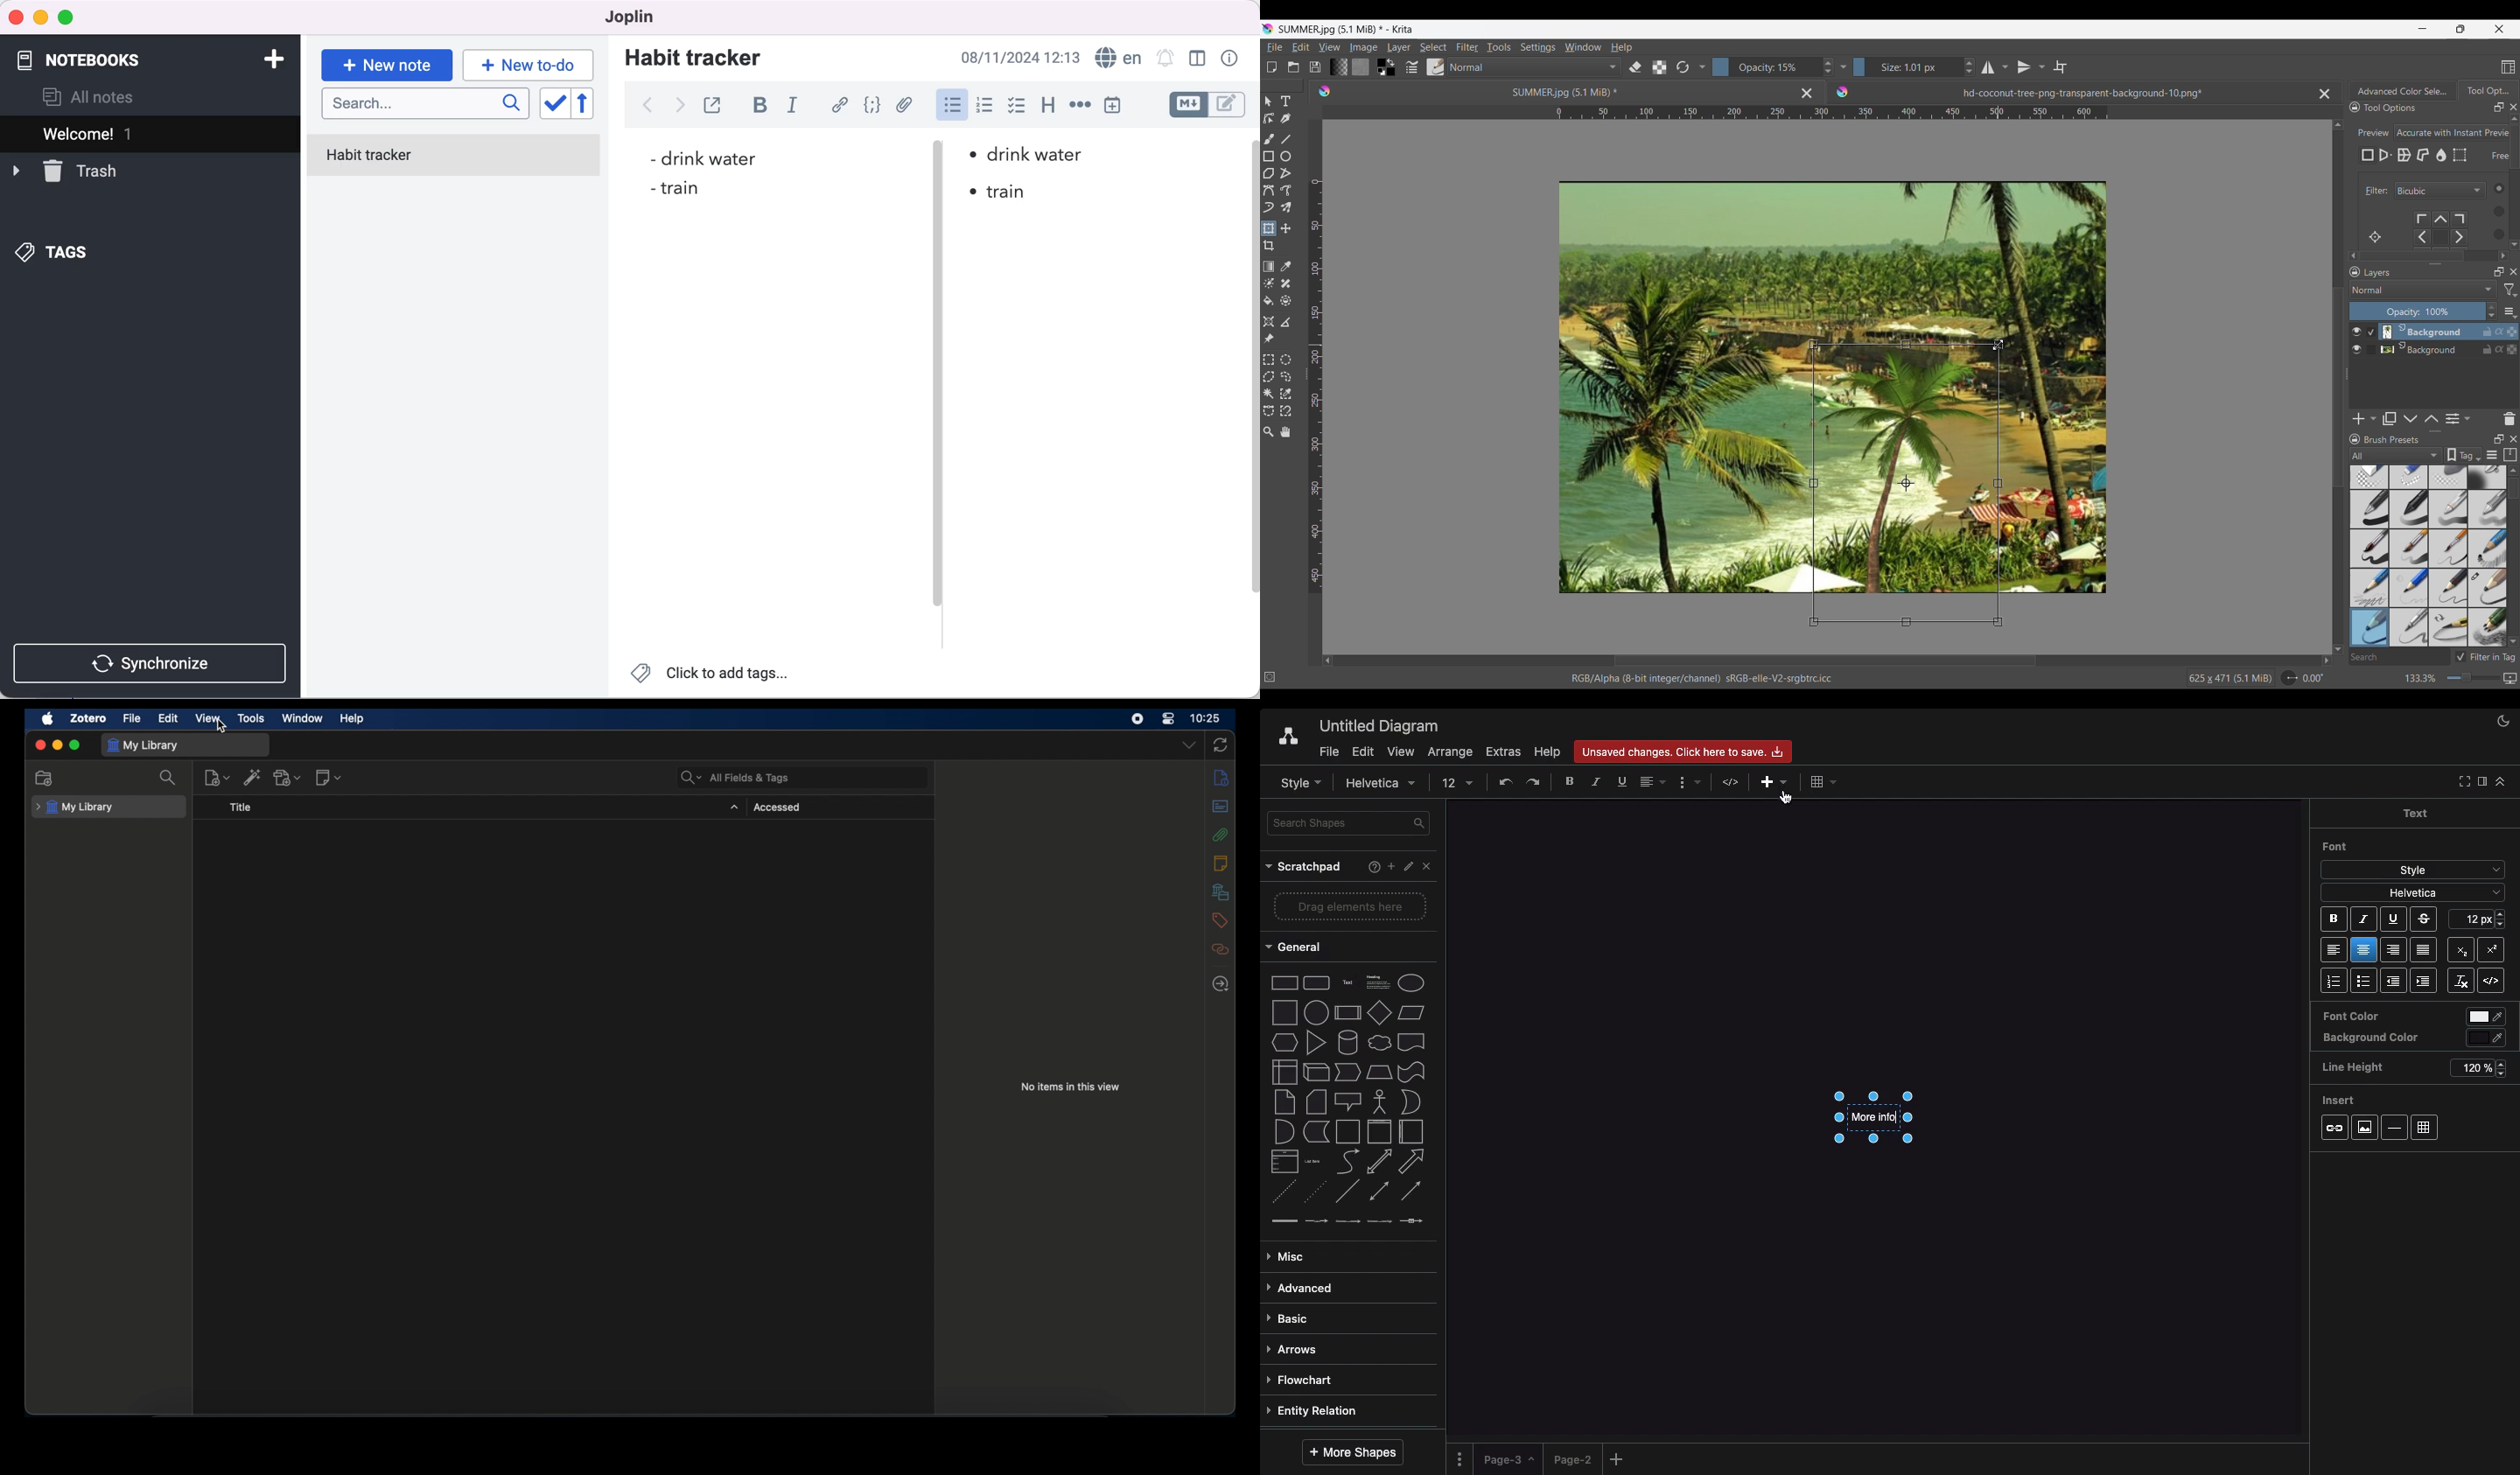 This screenshot has height=1484, width=2520. What do you see at coordinates (74, 807) in the screenshot?
I see `my library` at bounding box center [74, 807].